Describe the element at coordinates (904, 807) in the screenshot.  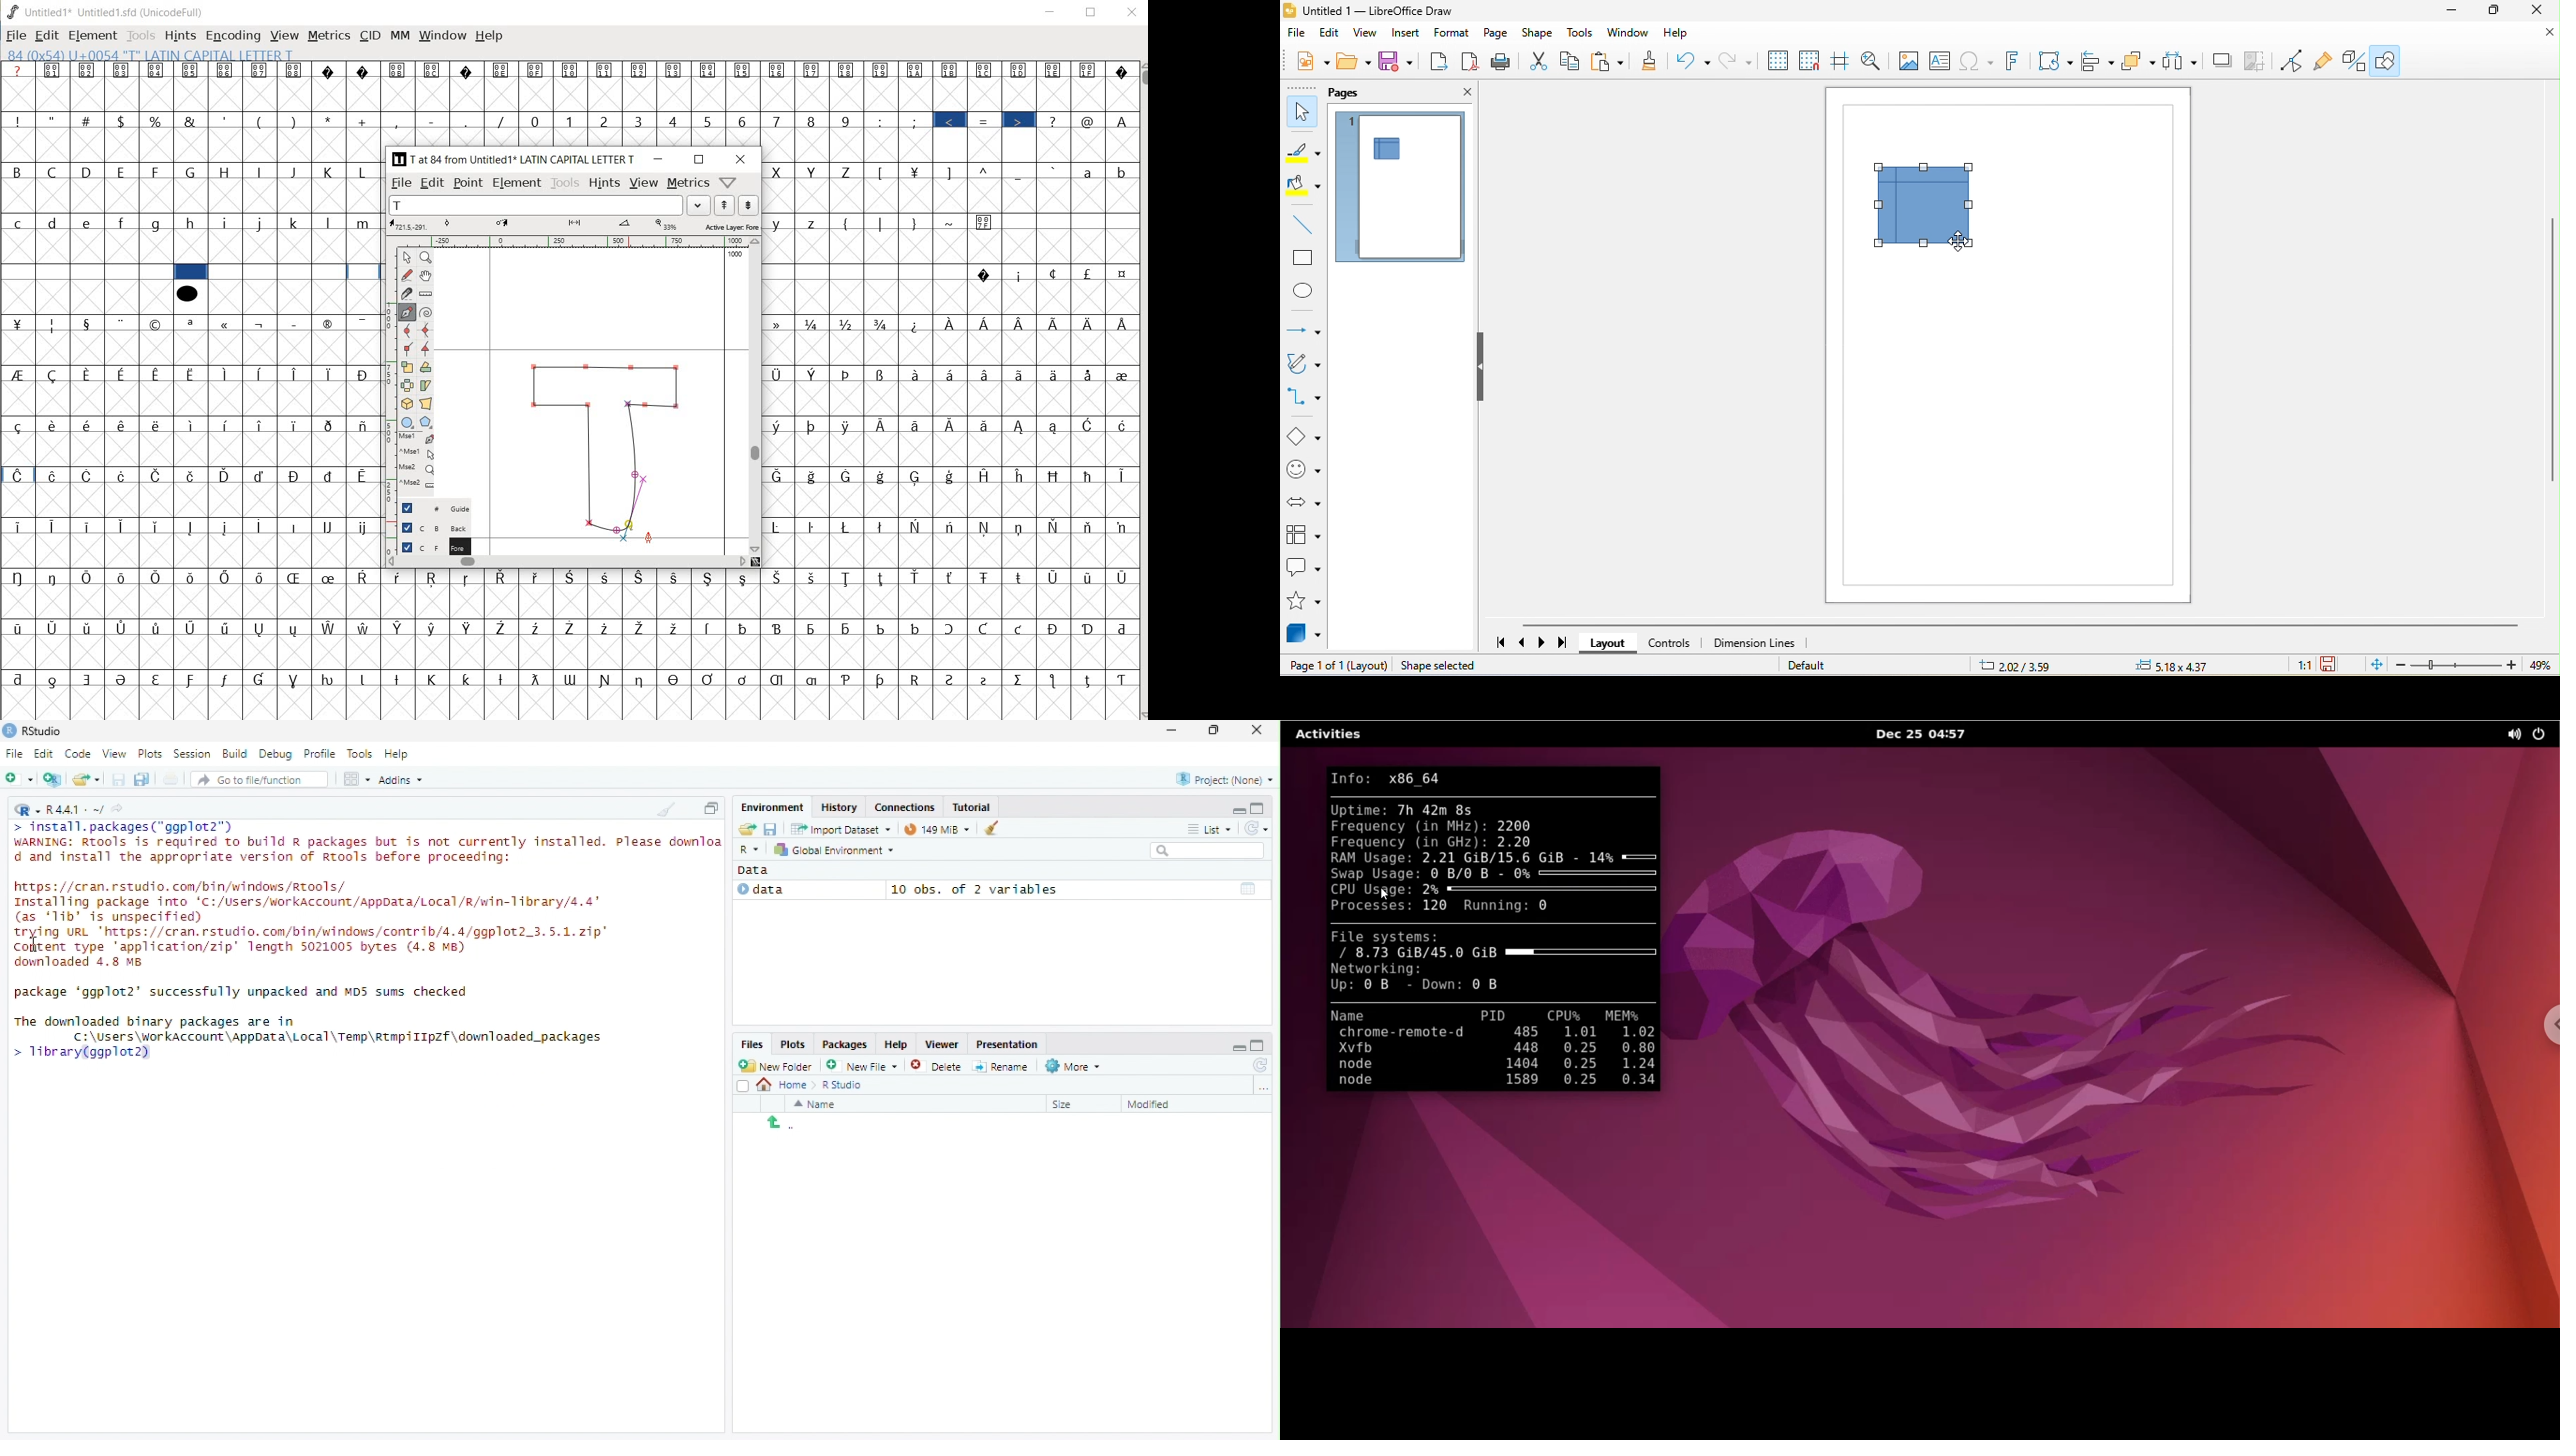
I see `Connections` at that location.